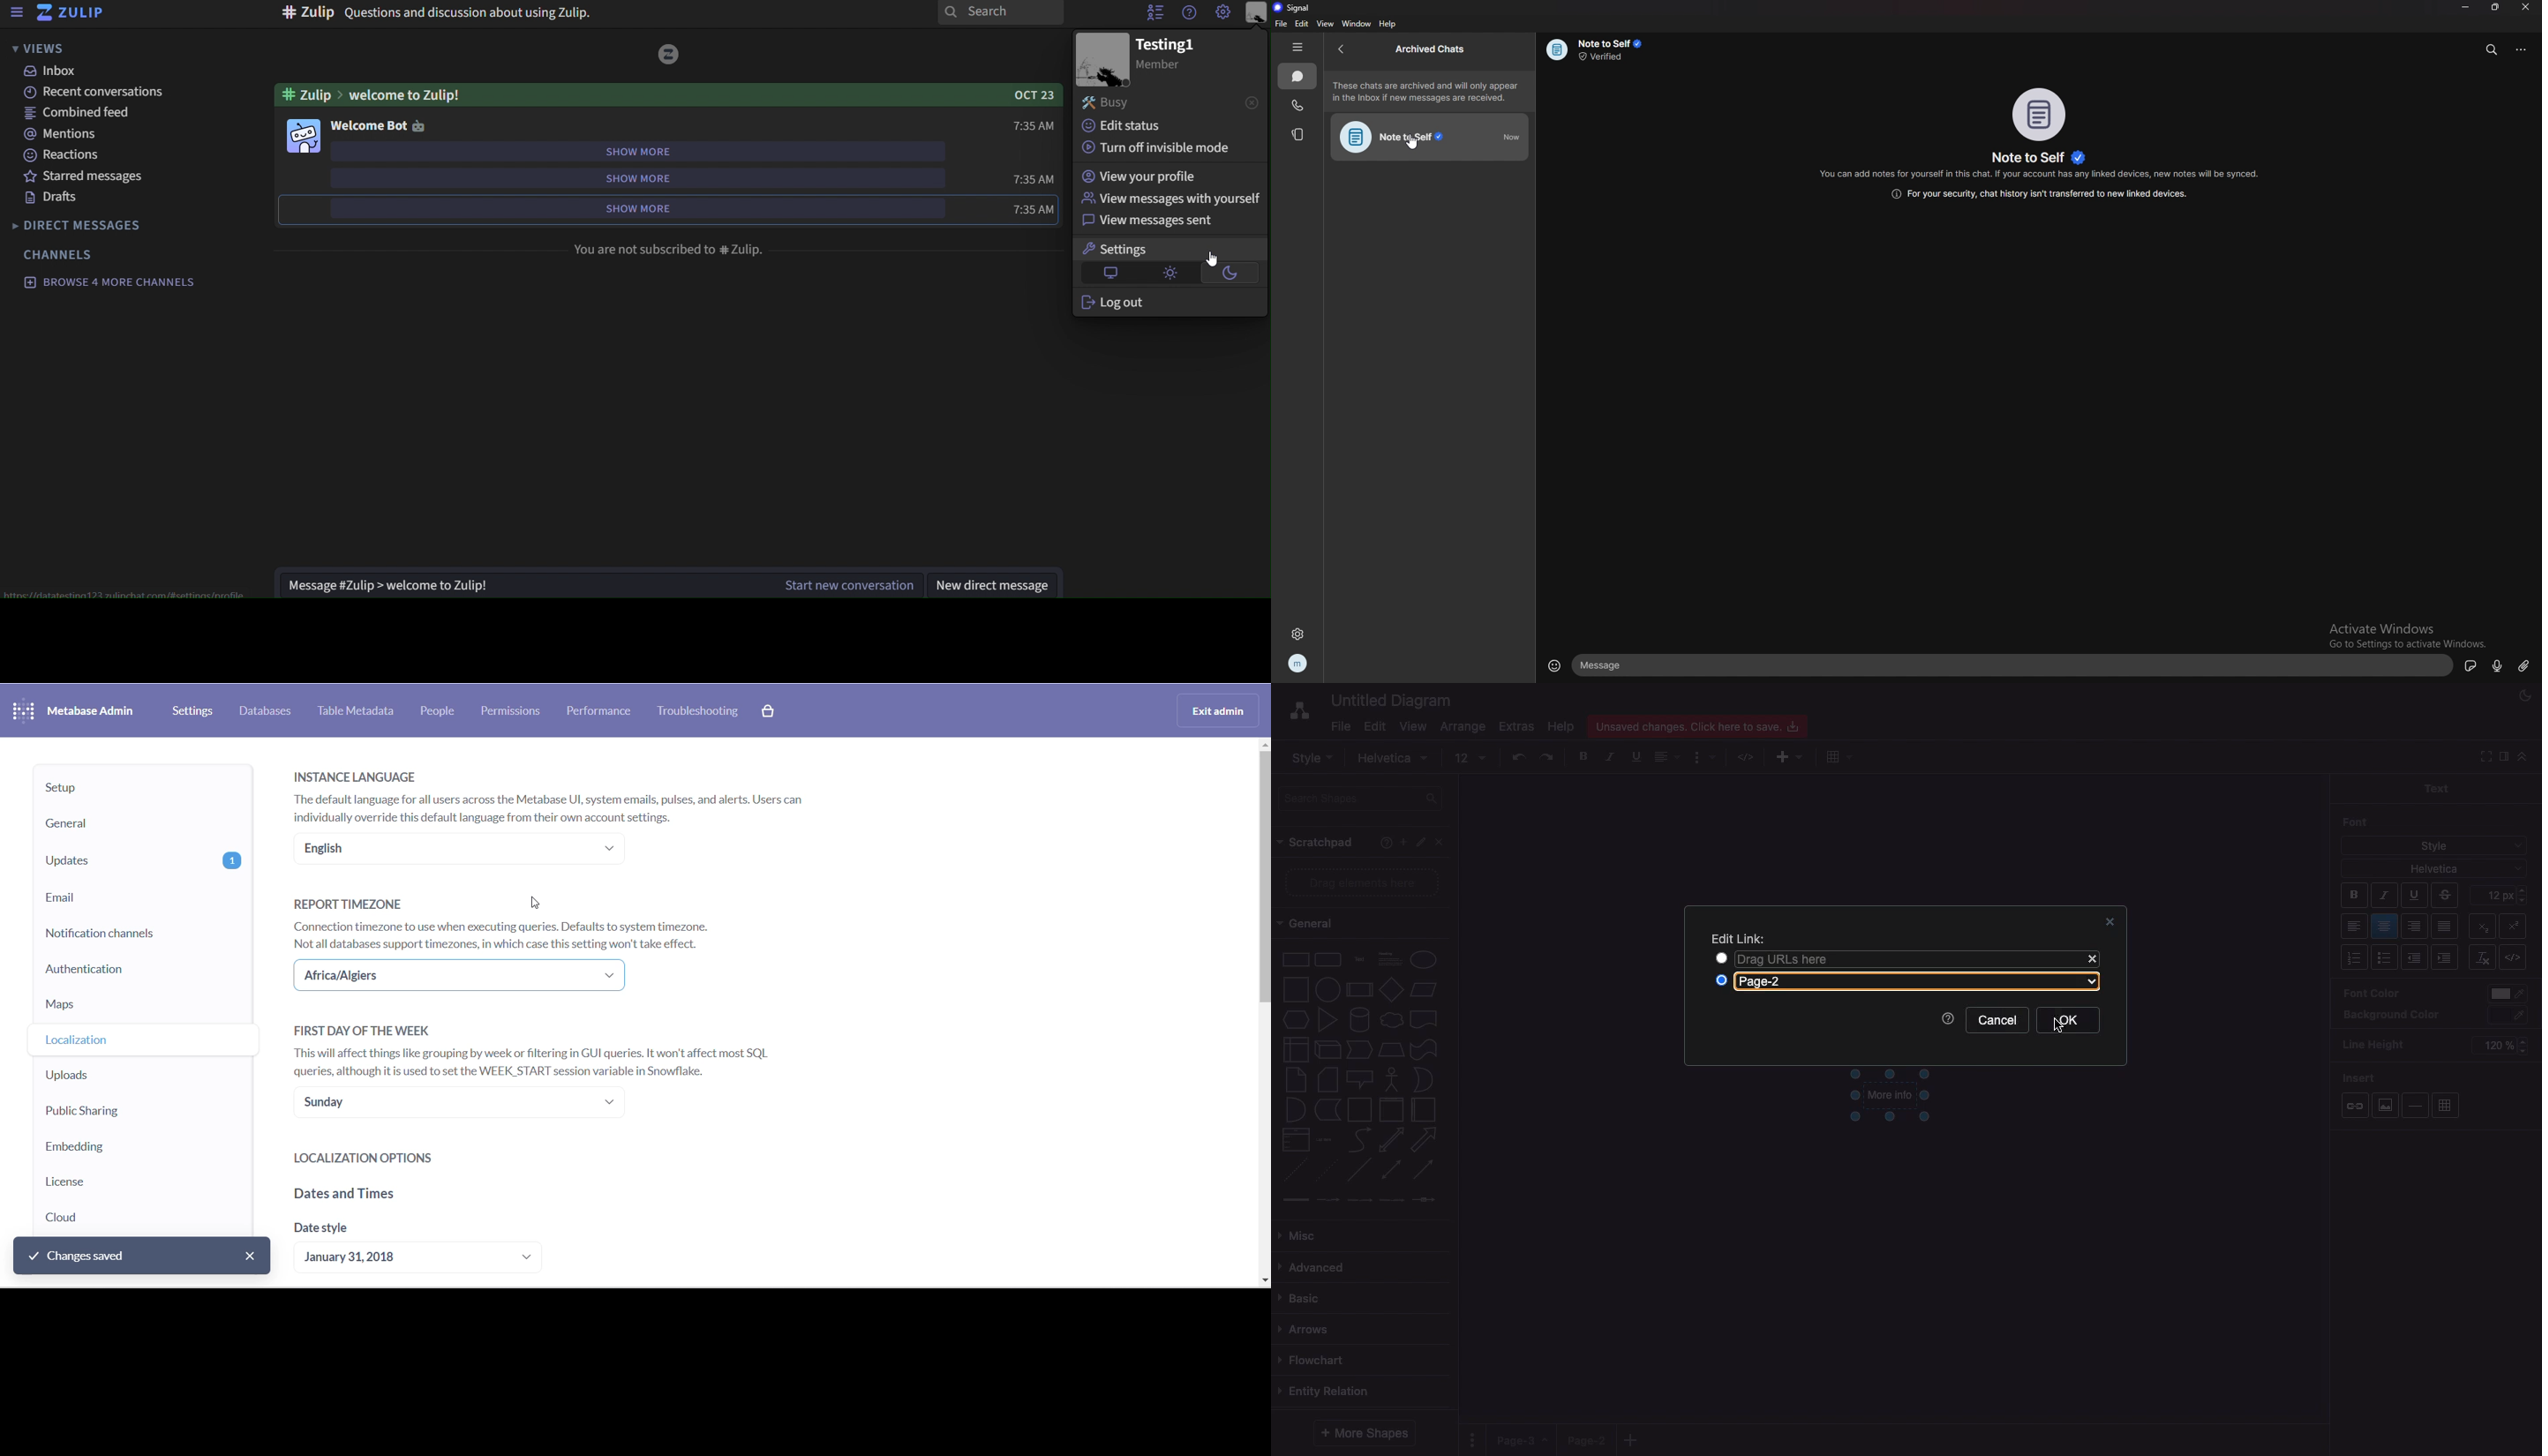 Image resolution: width=2548 pixels, height=1456 pixels. What do you see at coordinates (1374, 727) in the screenshot?
I see `Edit` at bounding box center [1374, 727].